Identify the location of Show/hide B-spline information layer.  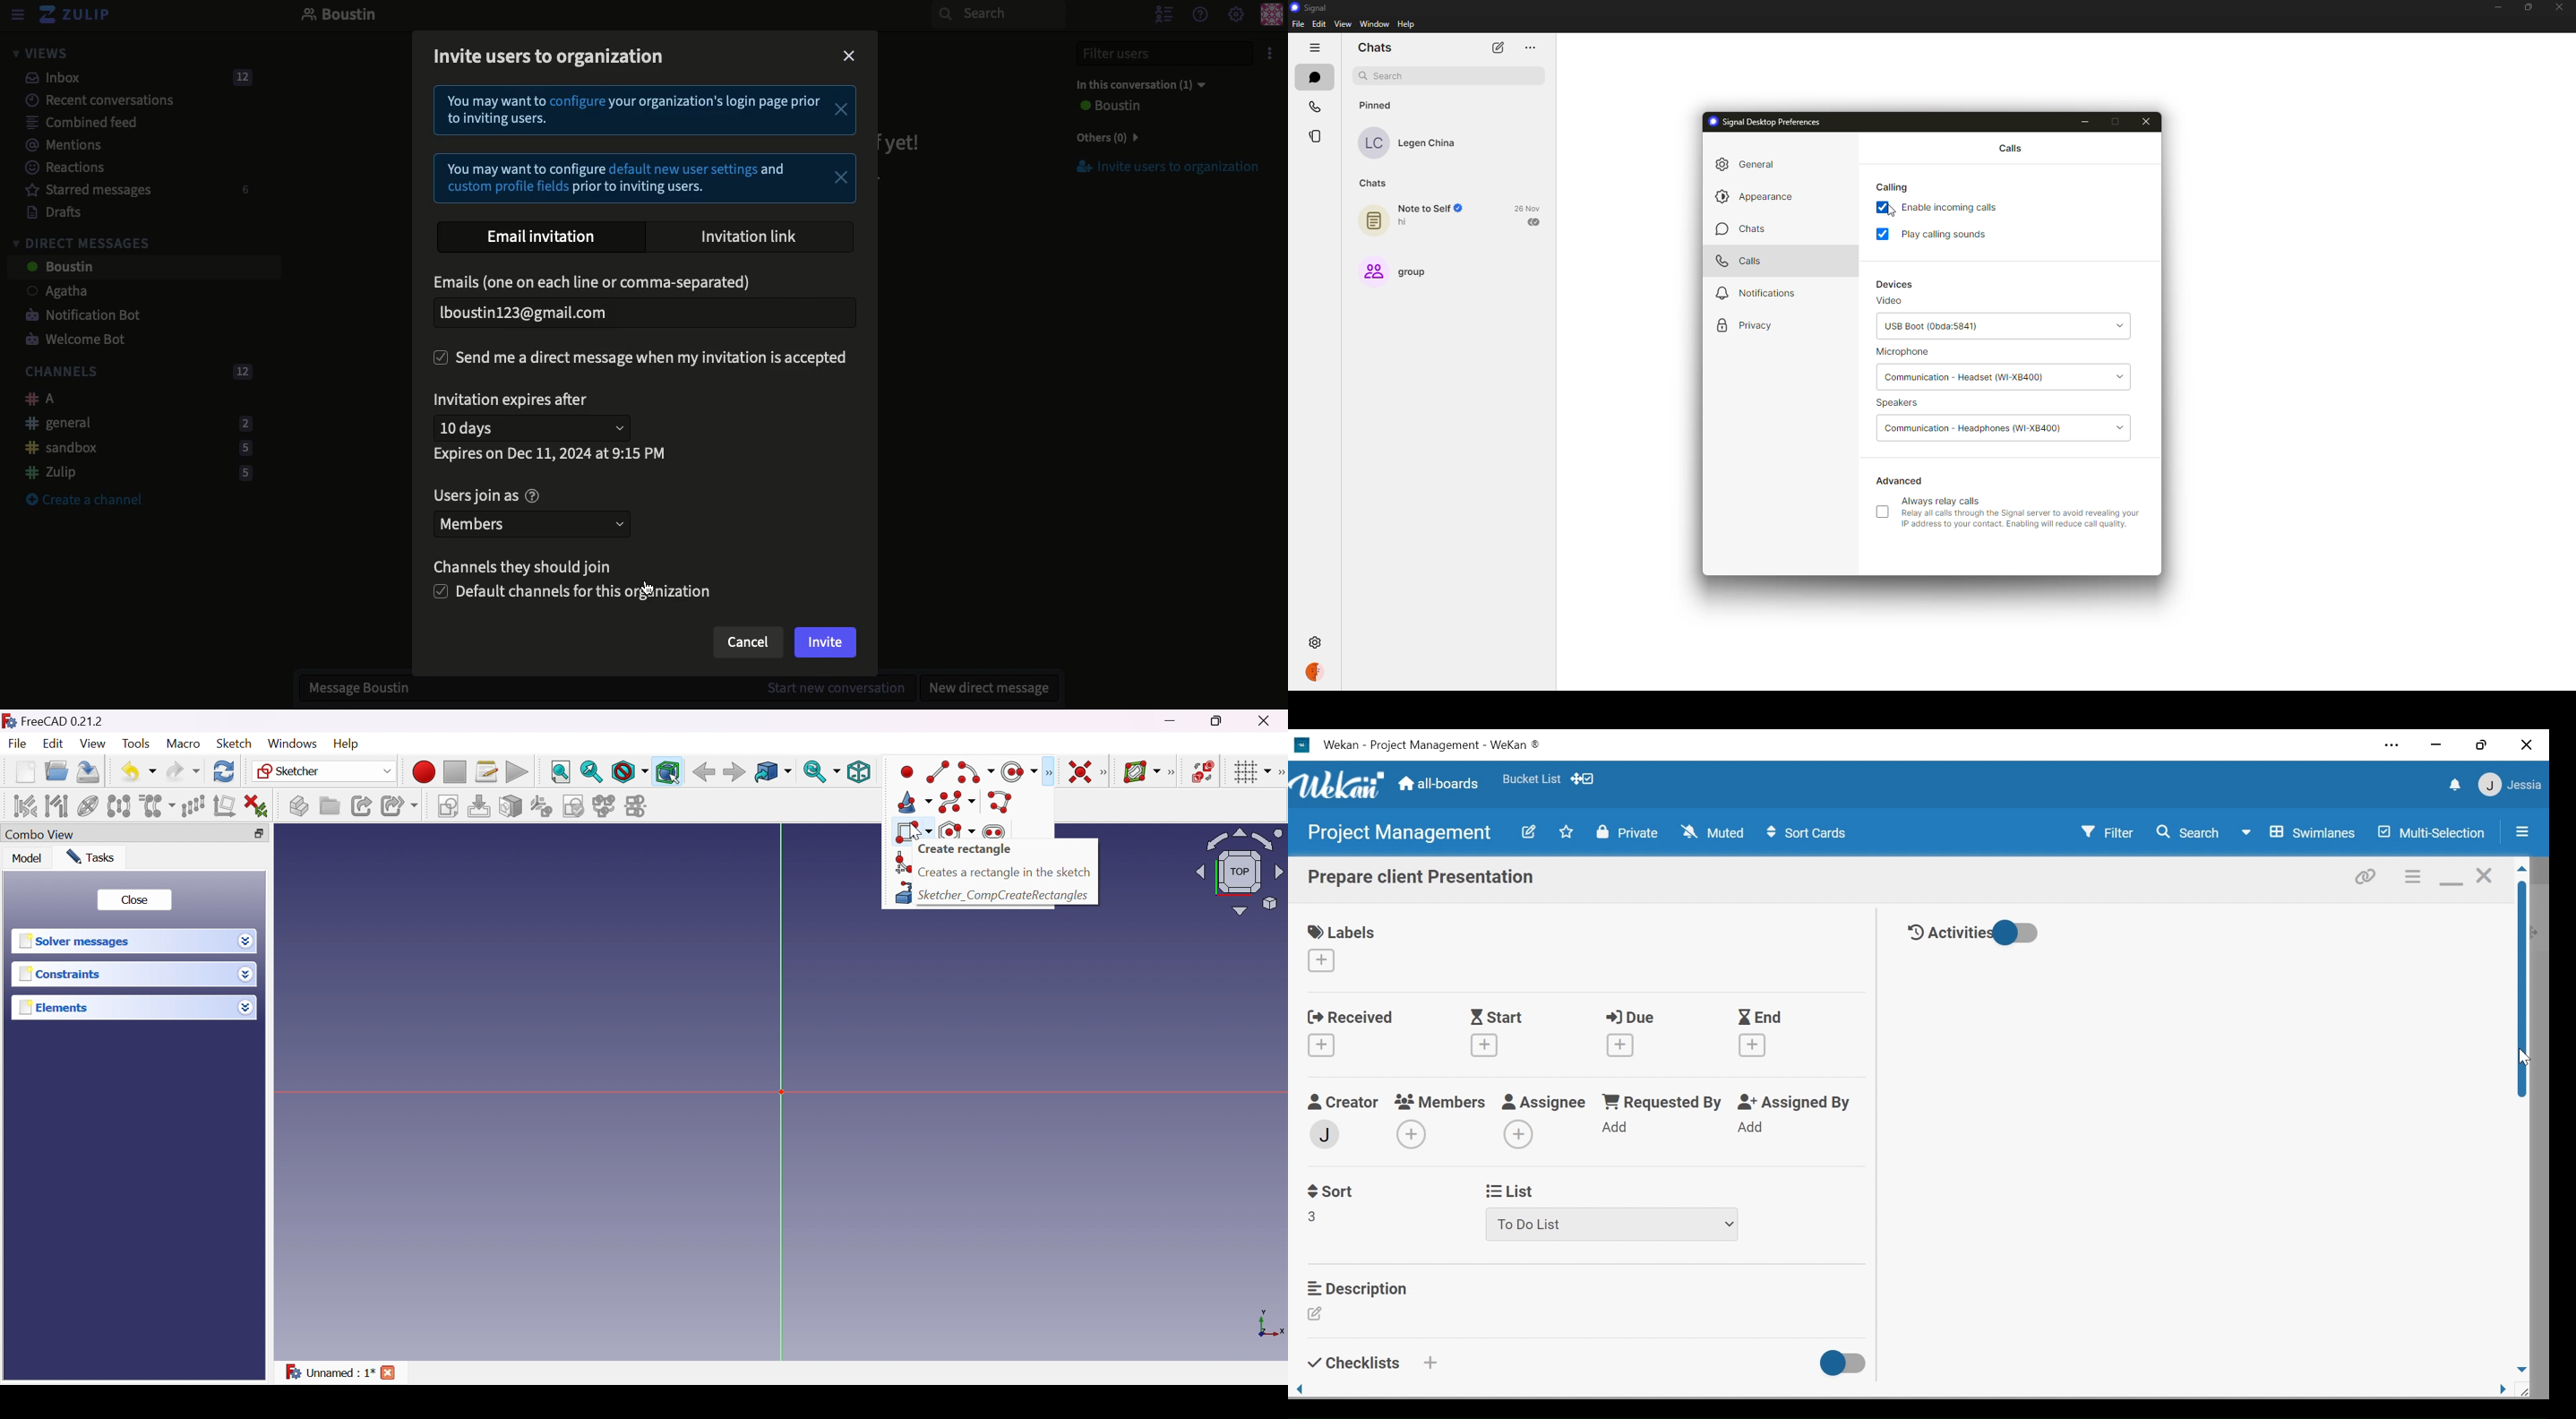
(1141, 771).